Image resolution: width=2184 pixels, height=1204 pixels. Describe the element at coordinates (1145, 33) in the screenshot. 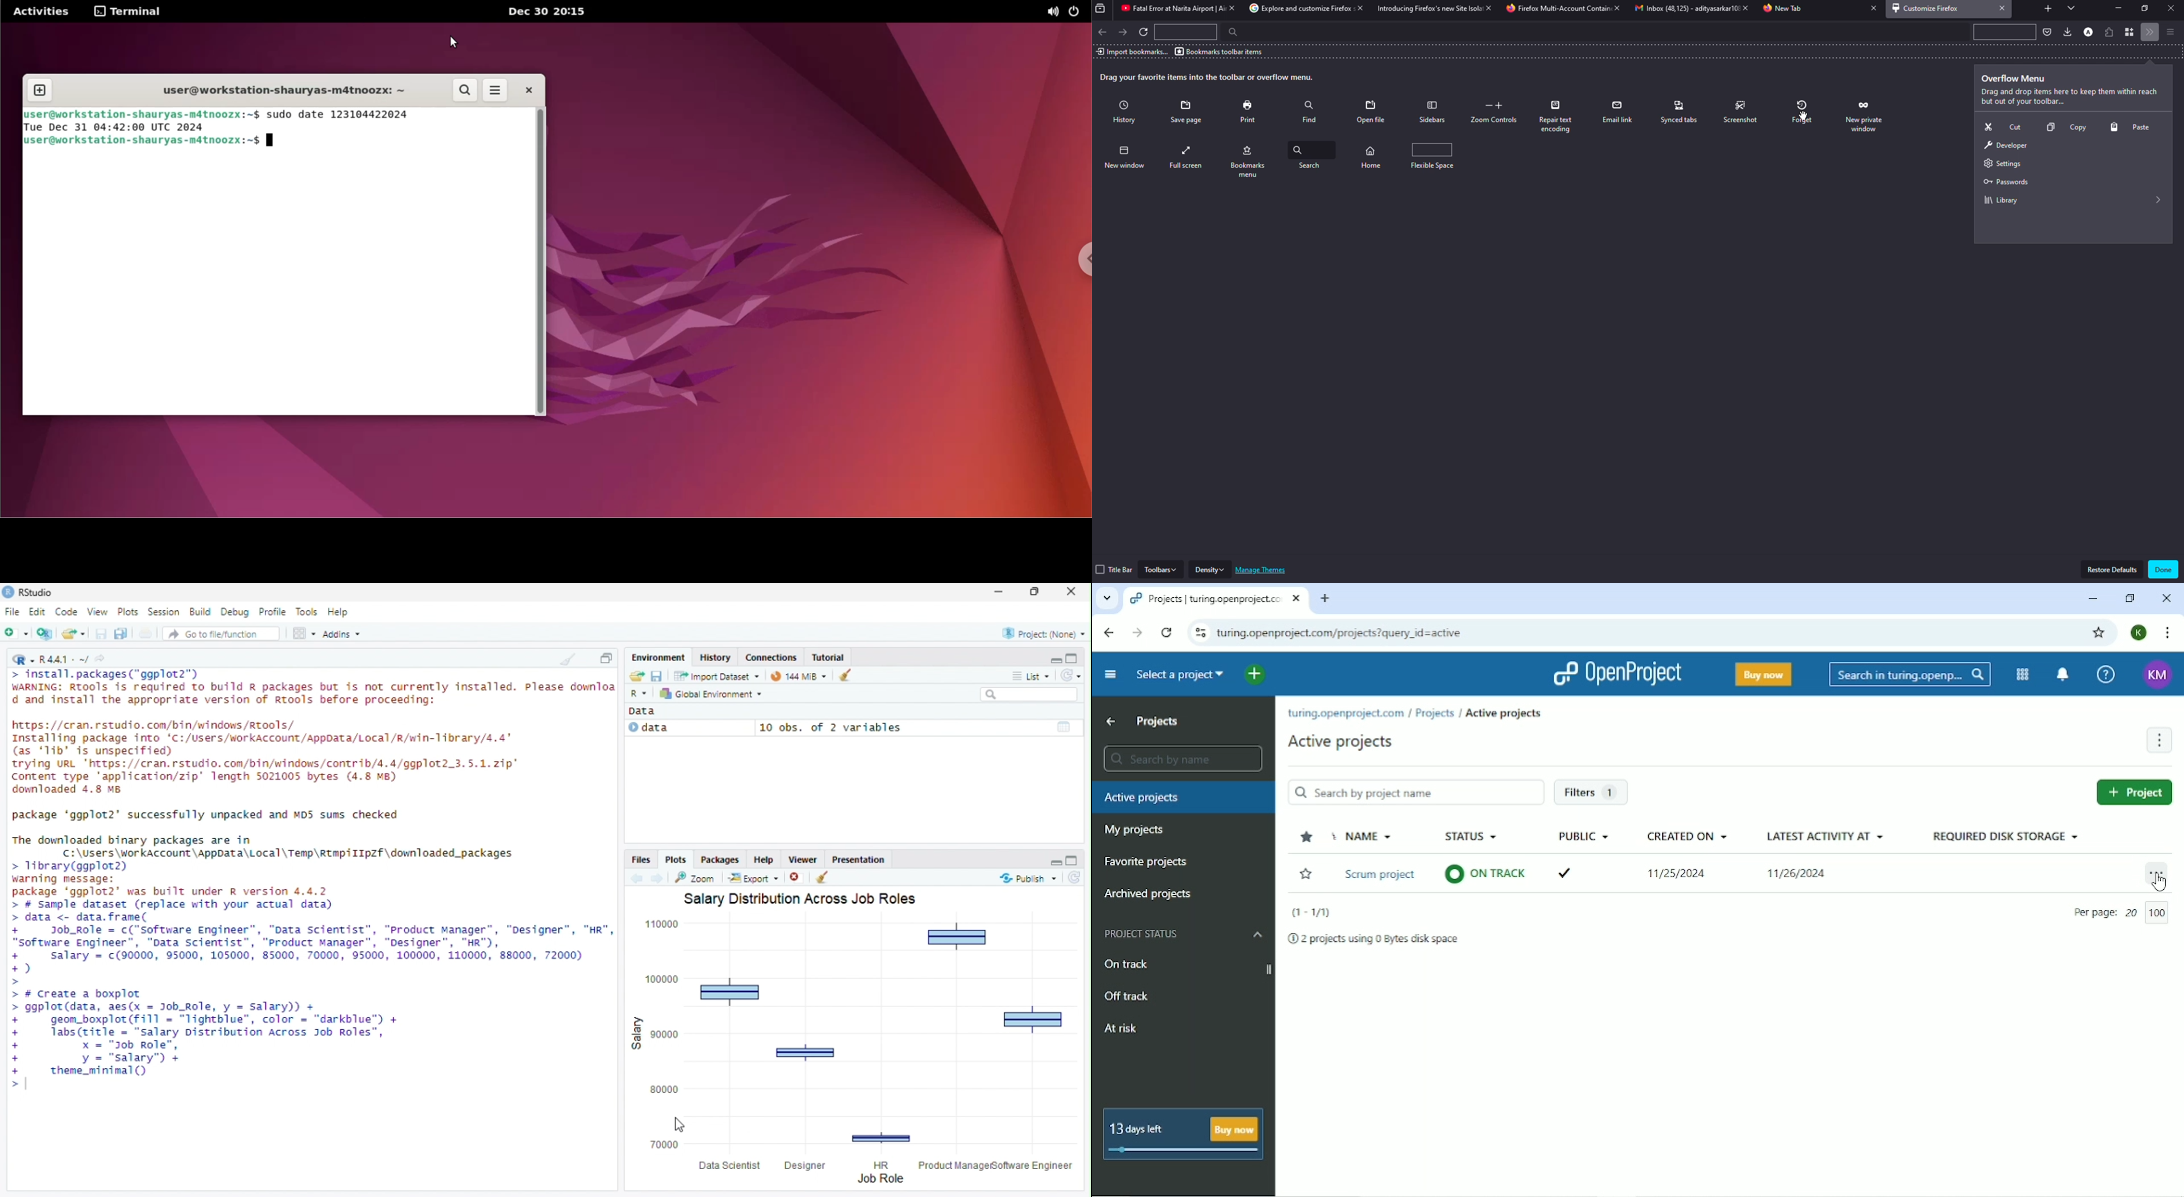

I see `refresh` at that location.